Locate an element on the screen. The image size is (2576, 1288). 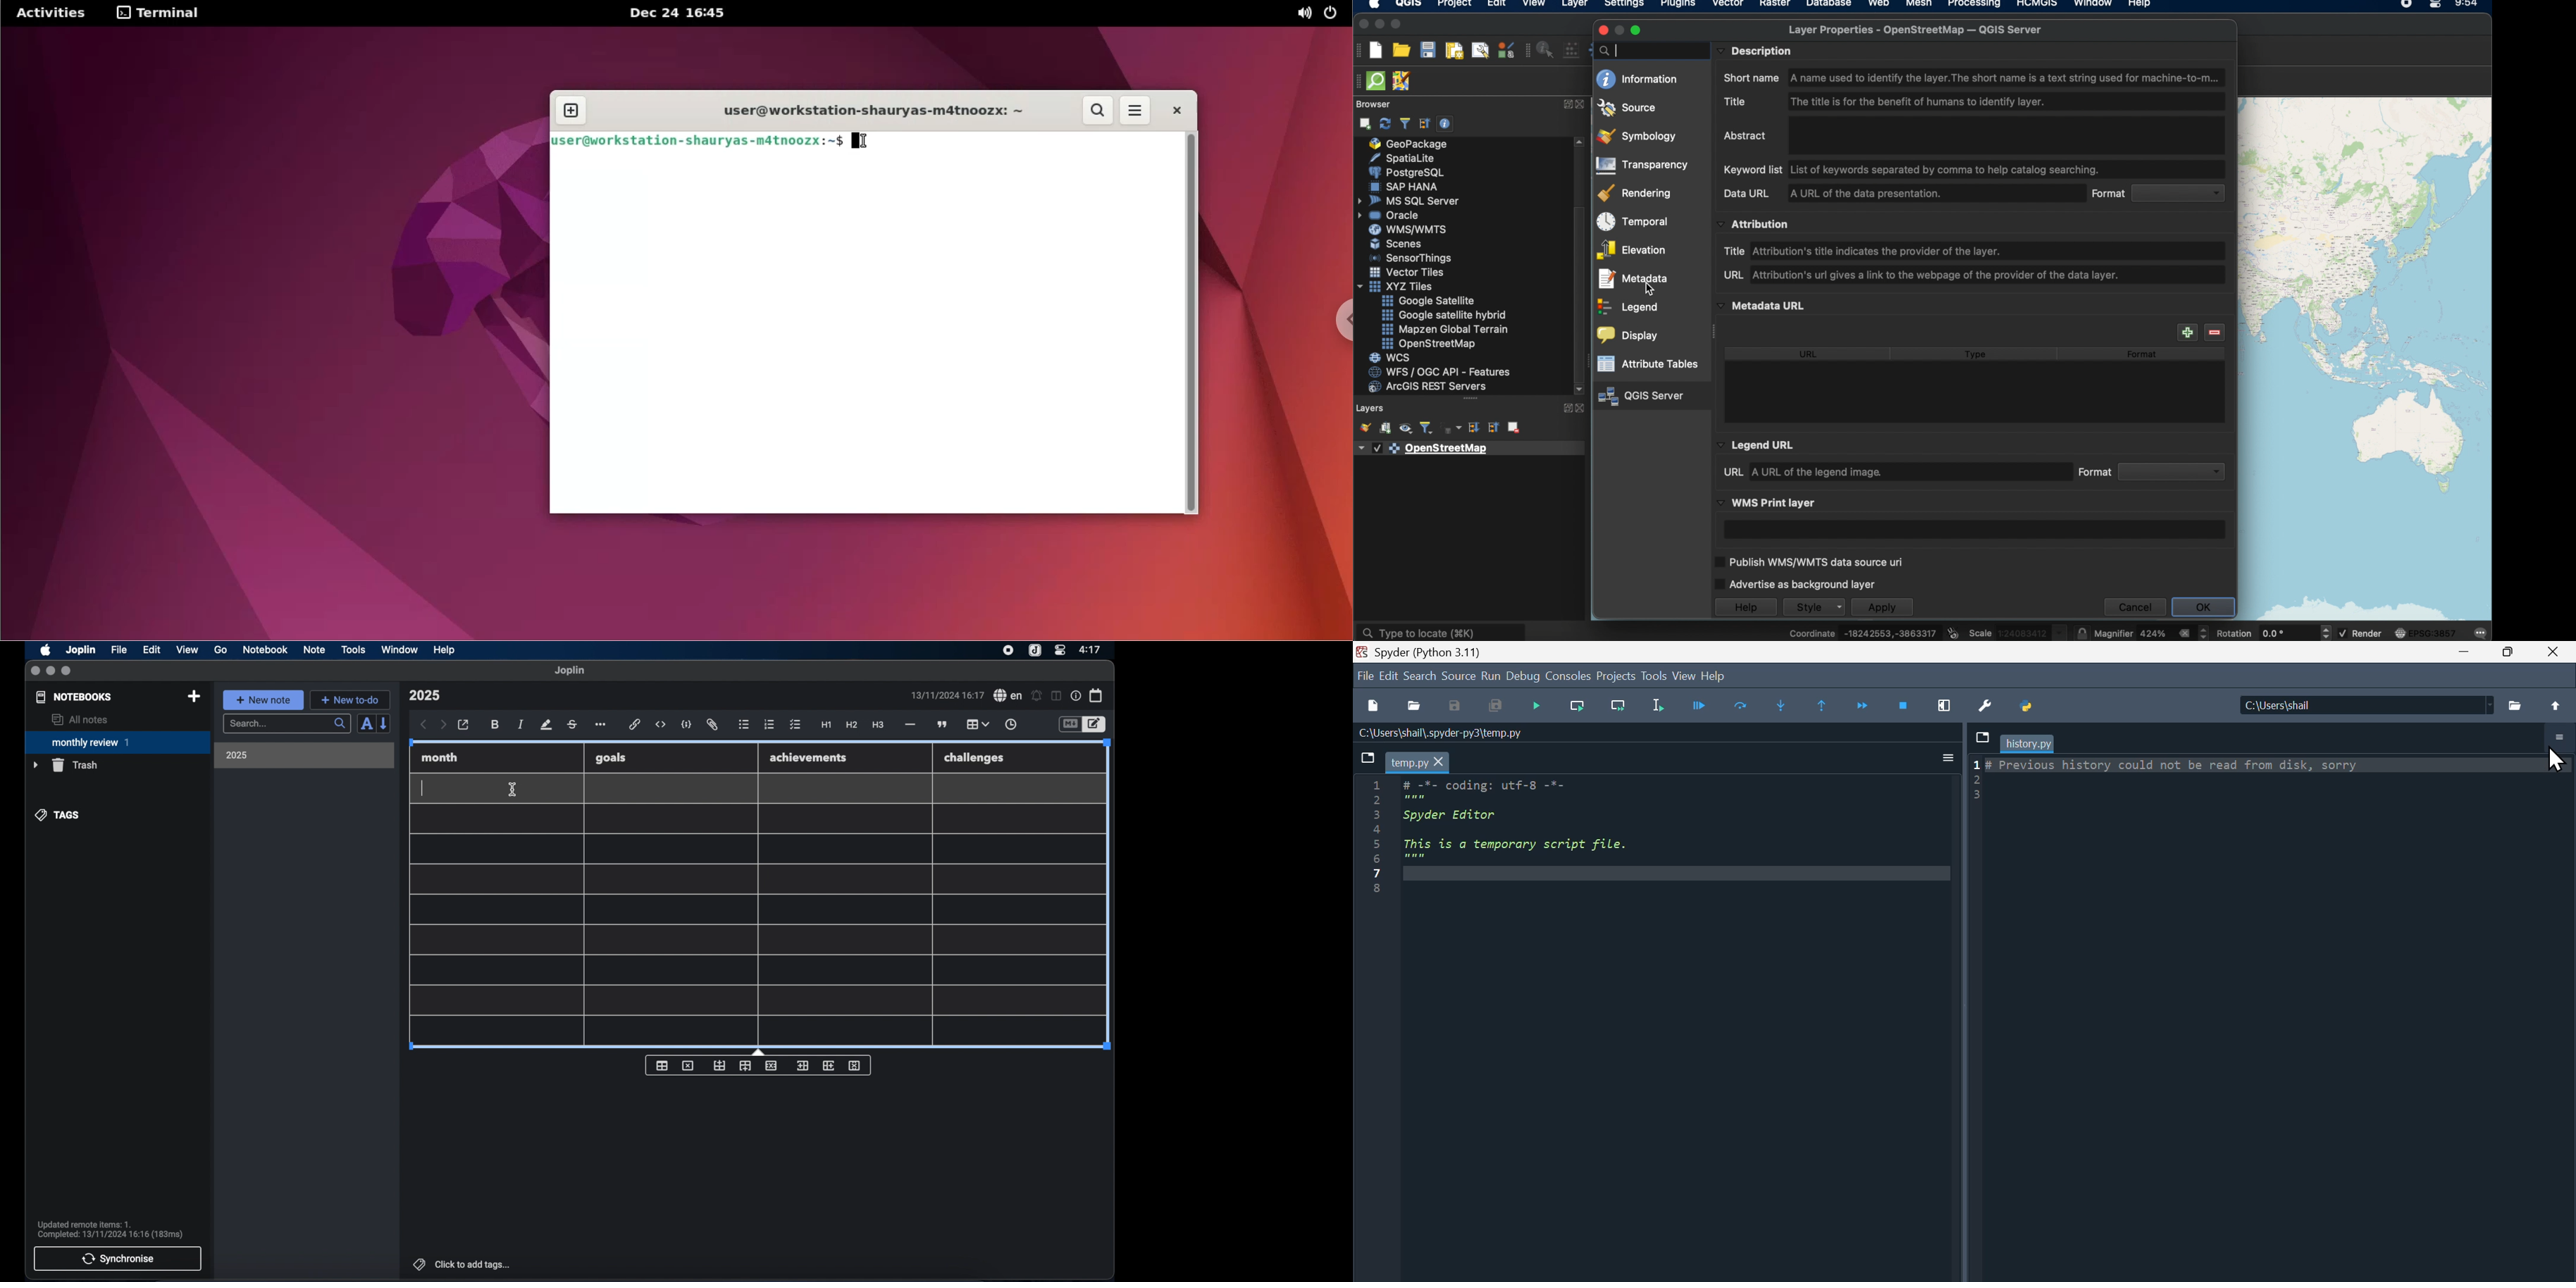
rotation is located at coordinates (2274, 630).